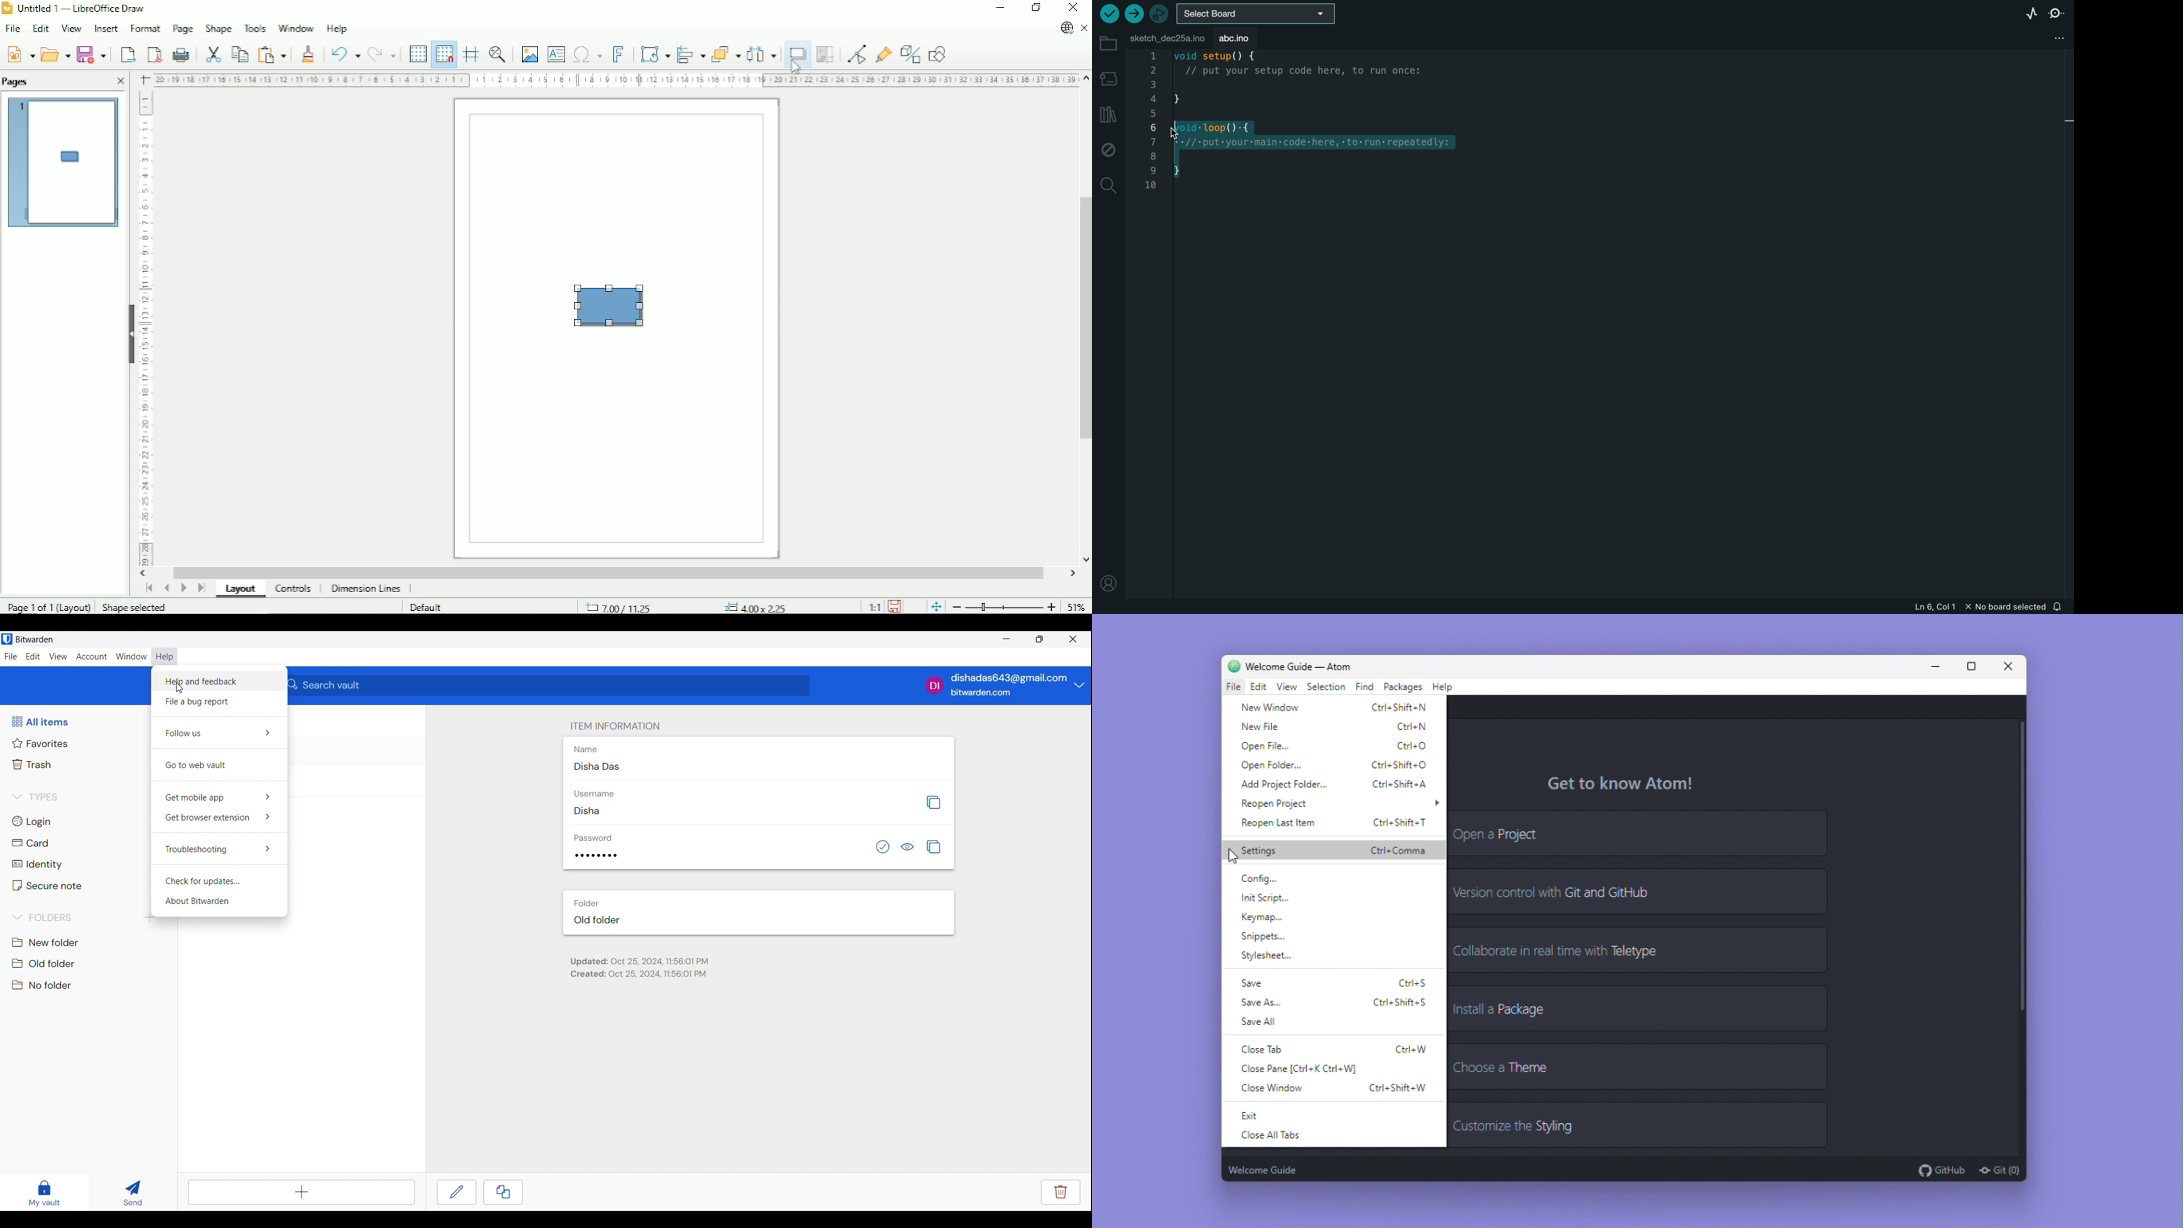 Image resolution: width=2184 pixels, height=1232 pixels. Describe the element at coordinates (725, 54) in the screenshot. I see `Arrange` at that location.